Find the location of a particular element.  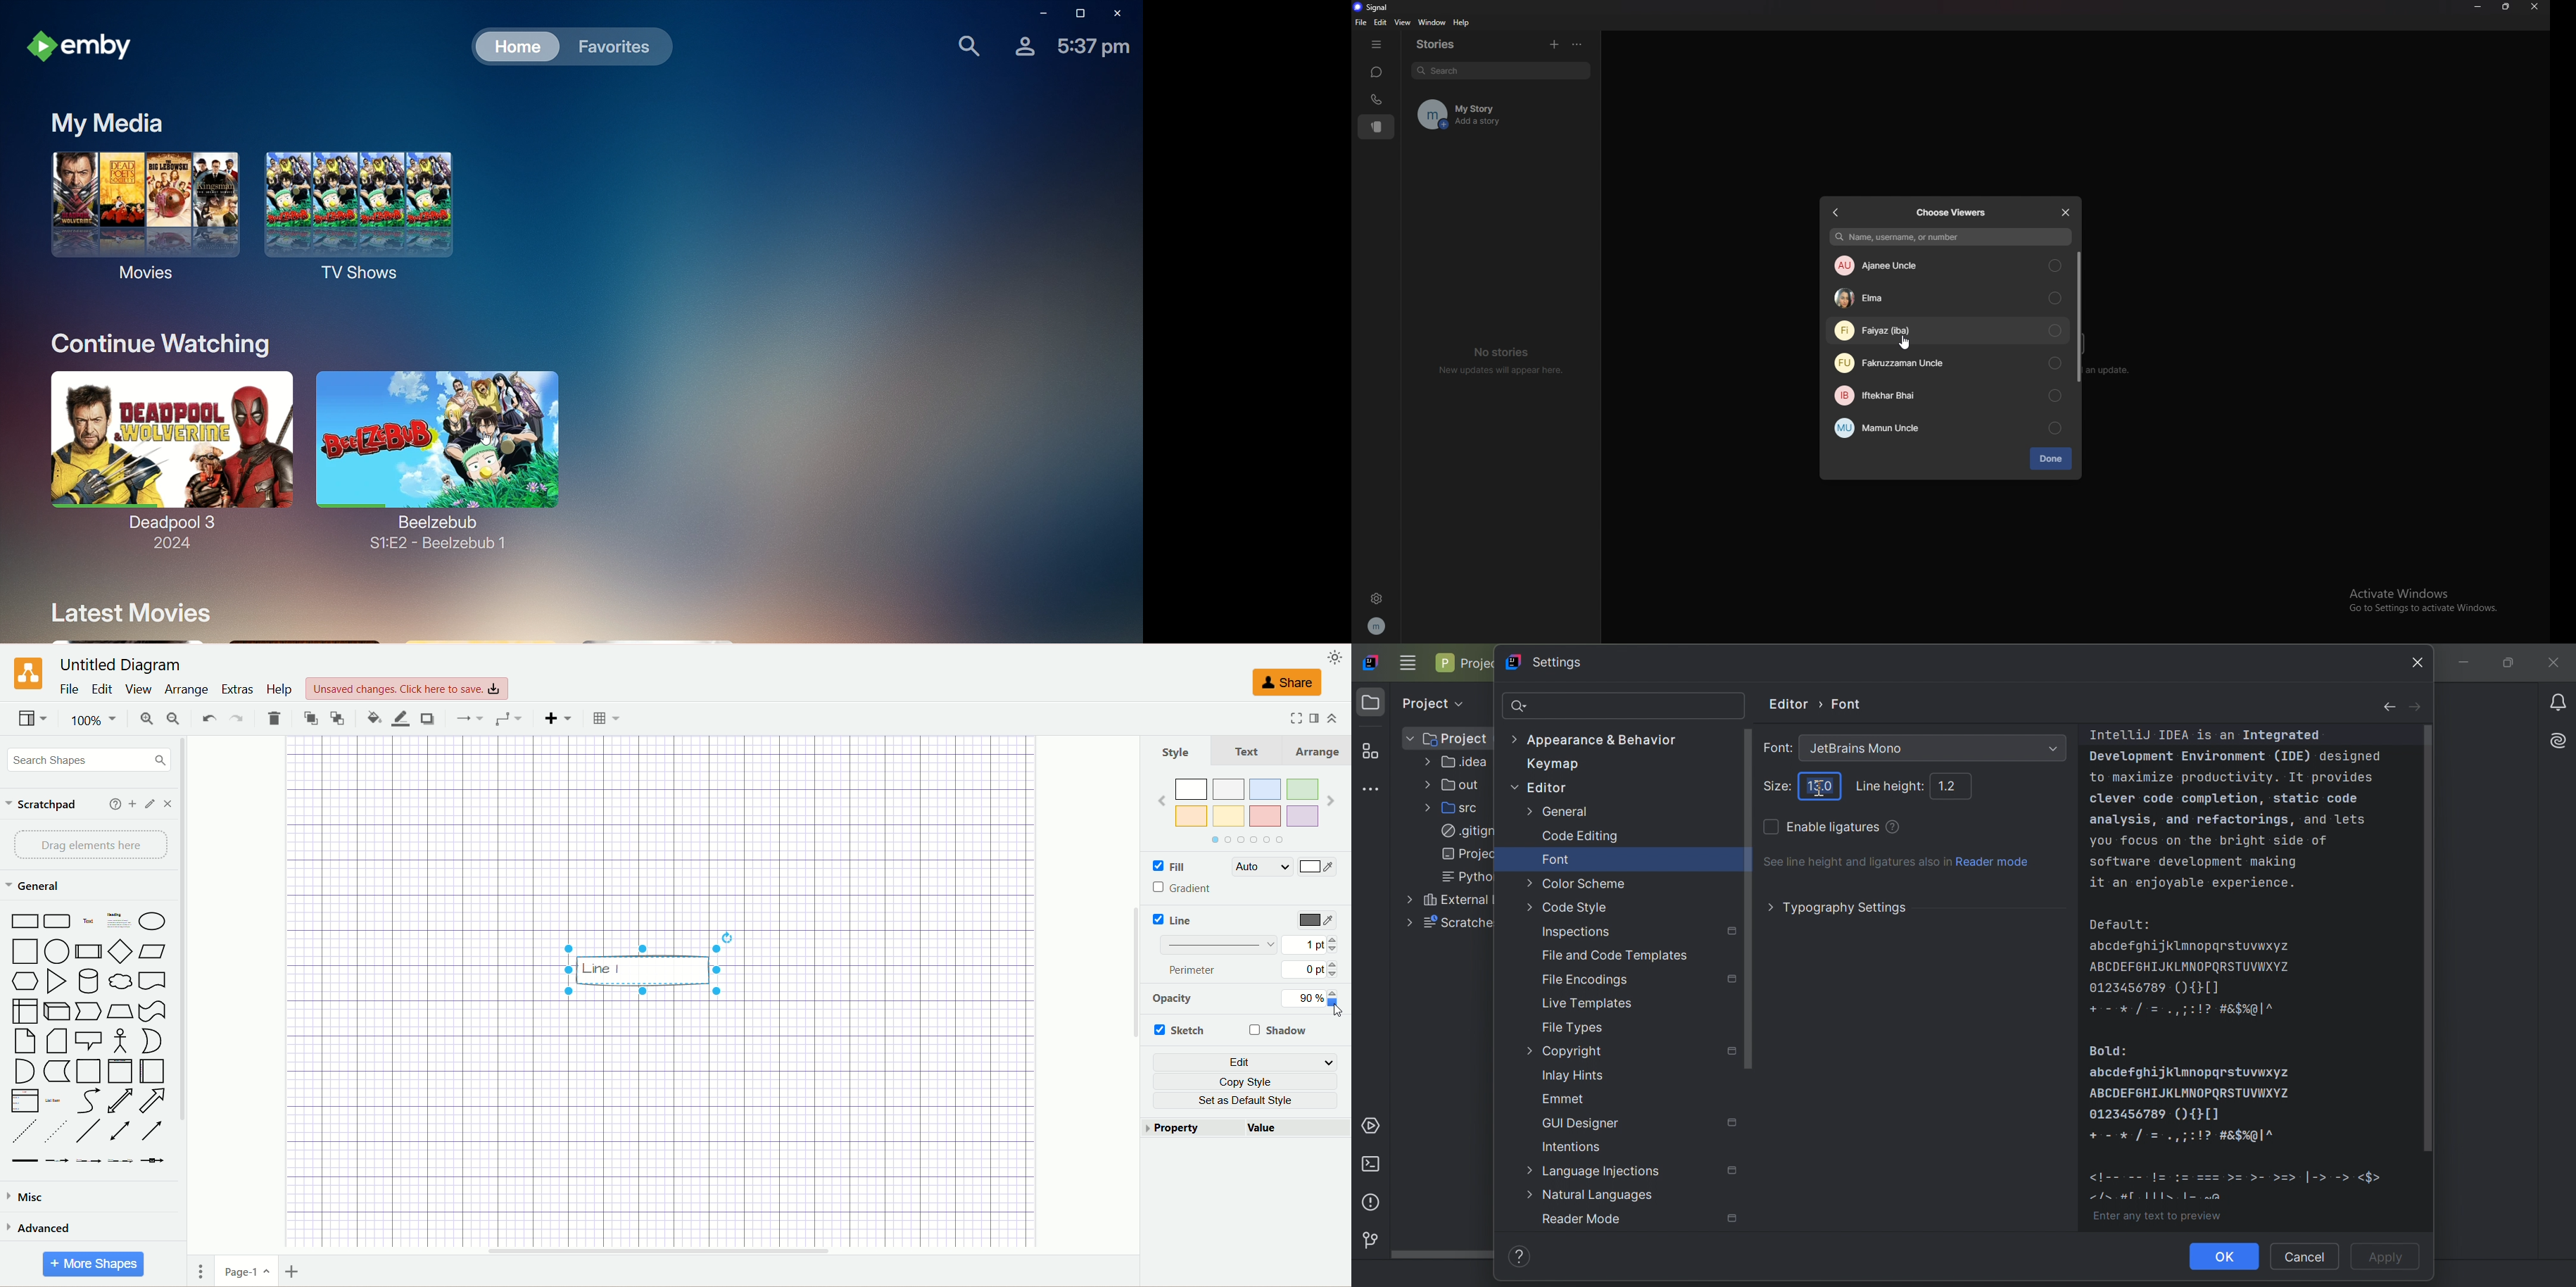

Callout is located at coordinates (89, 1041).